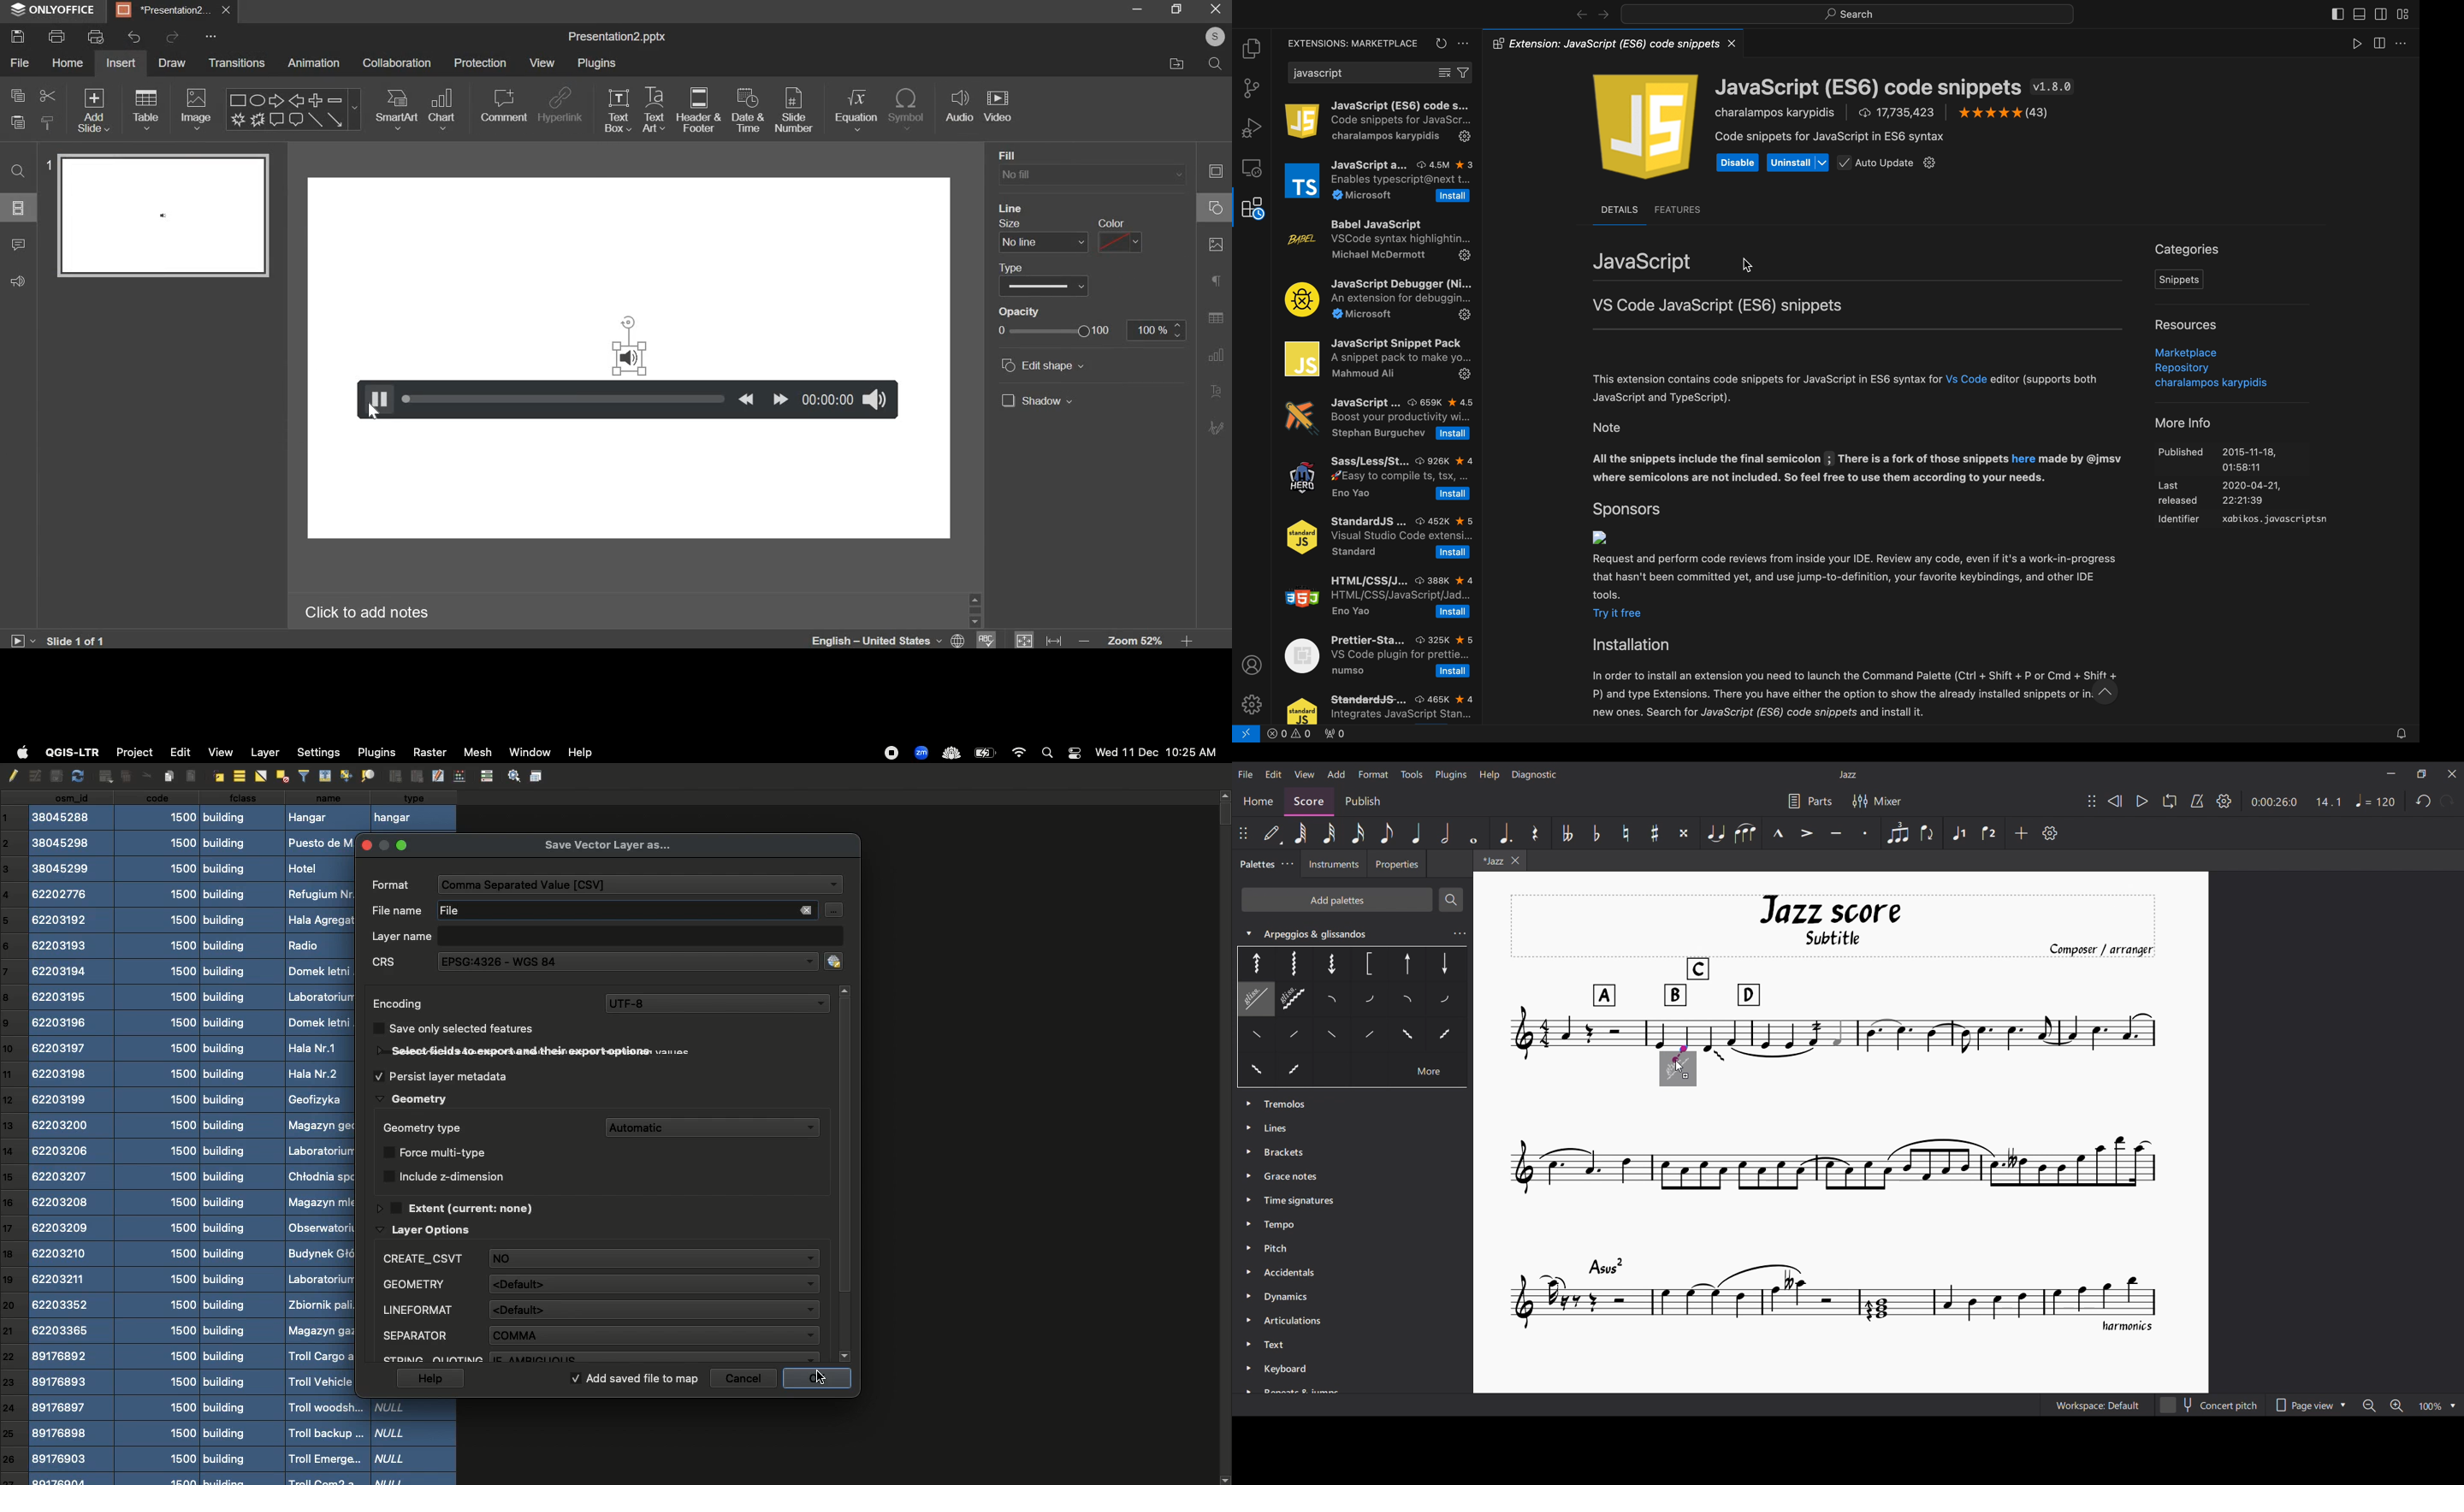 This screenshot has width=2464, height=1512. I want to click on increase zoom, so click(1187, 639).